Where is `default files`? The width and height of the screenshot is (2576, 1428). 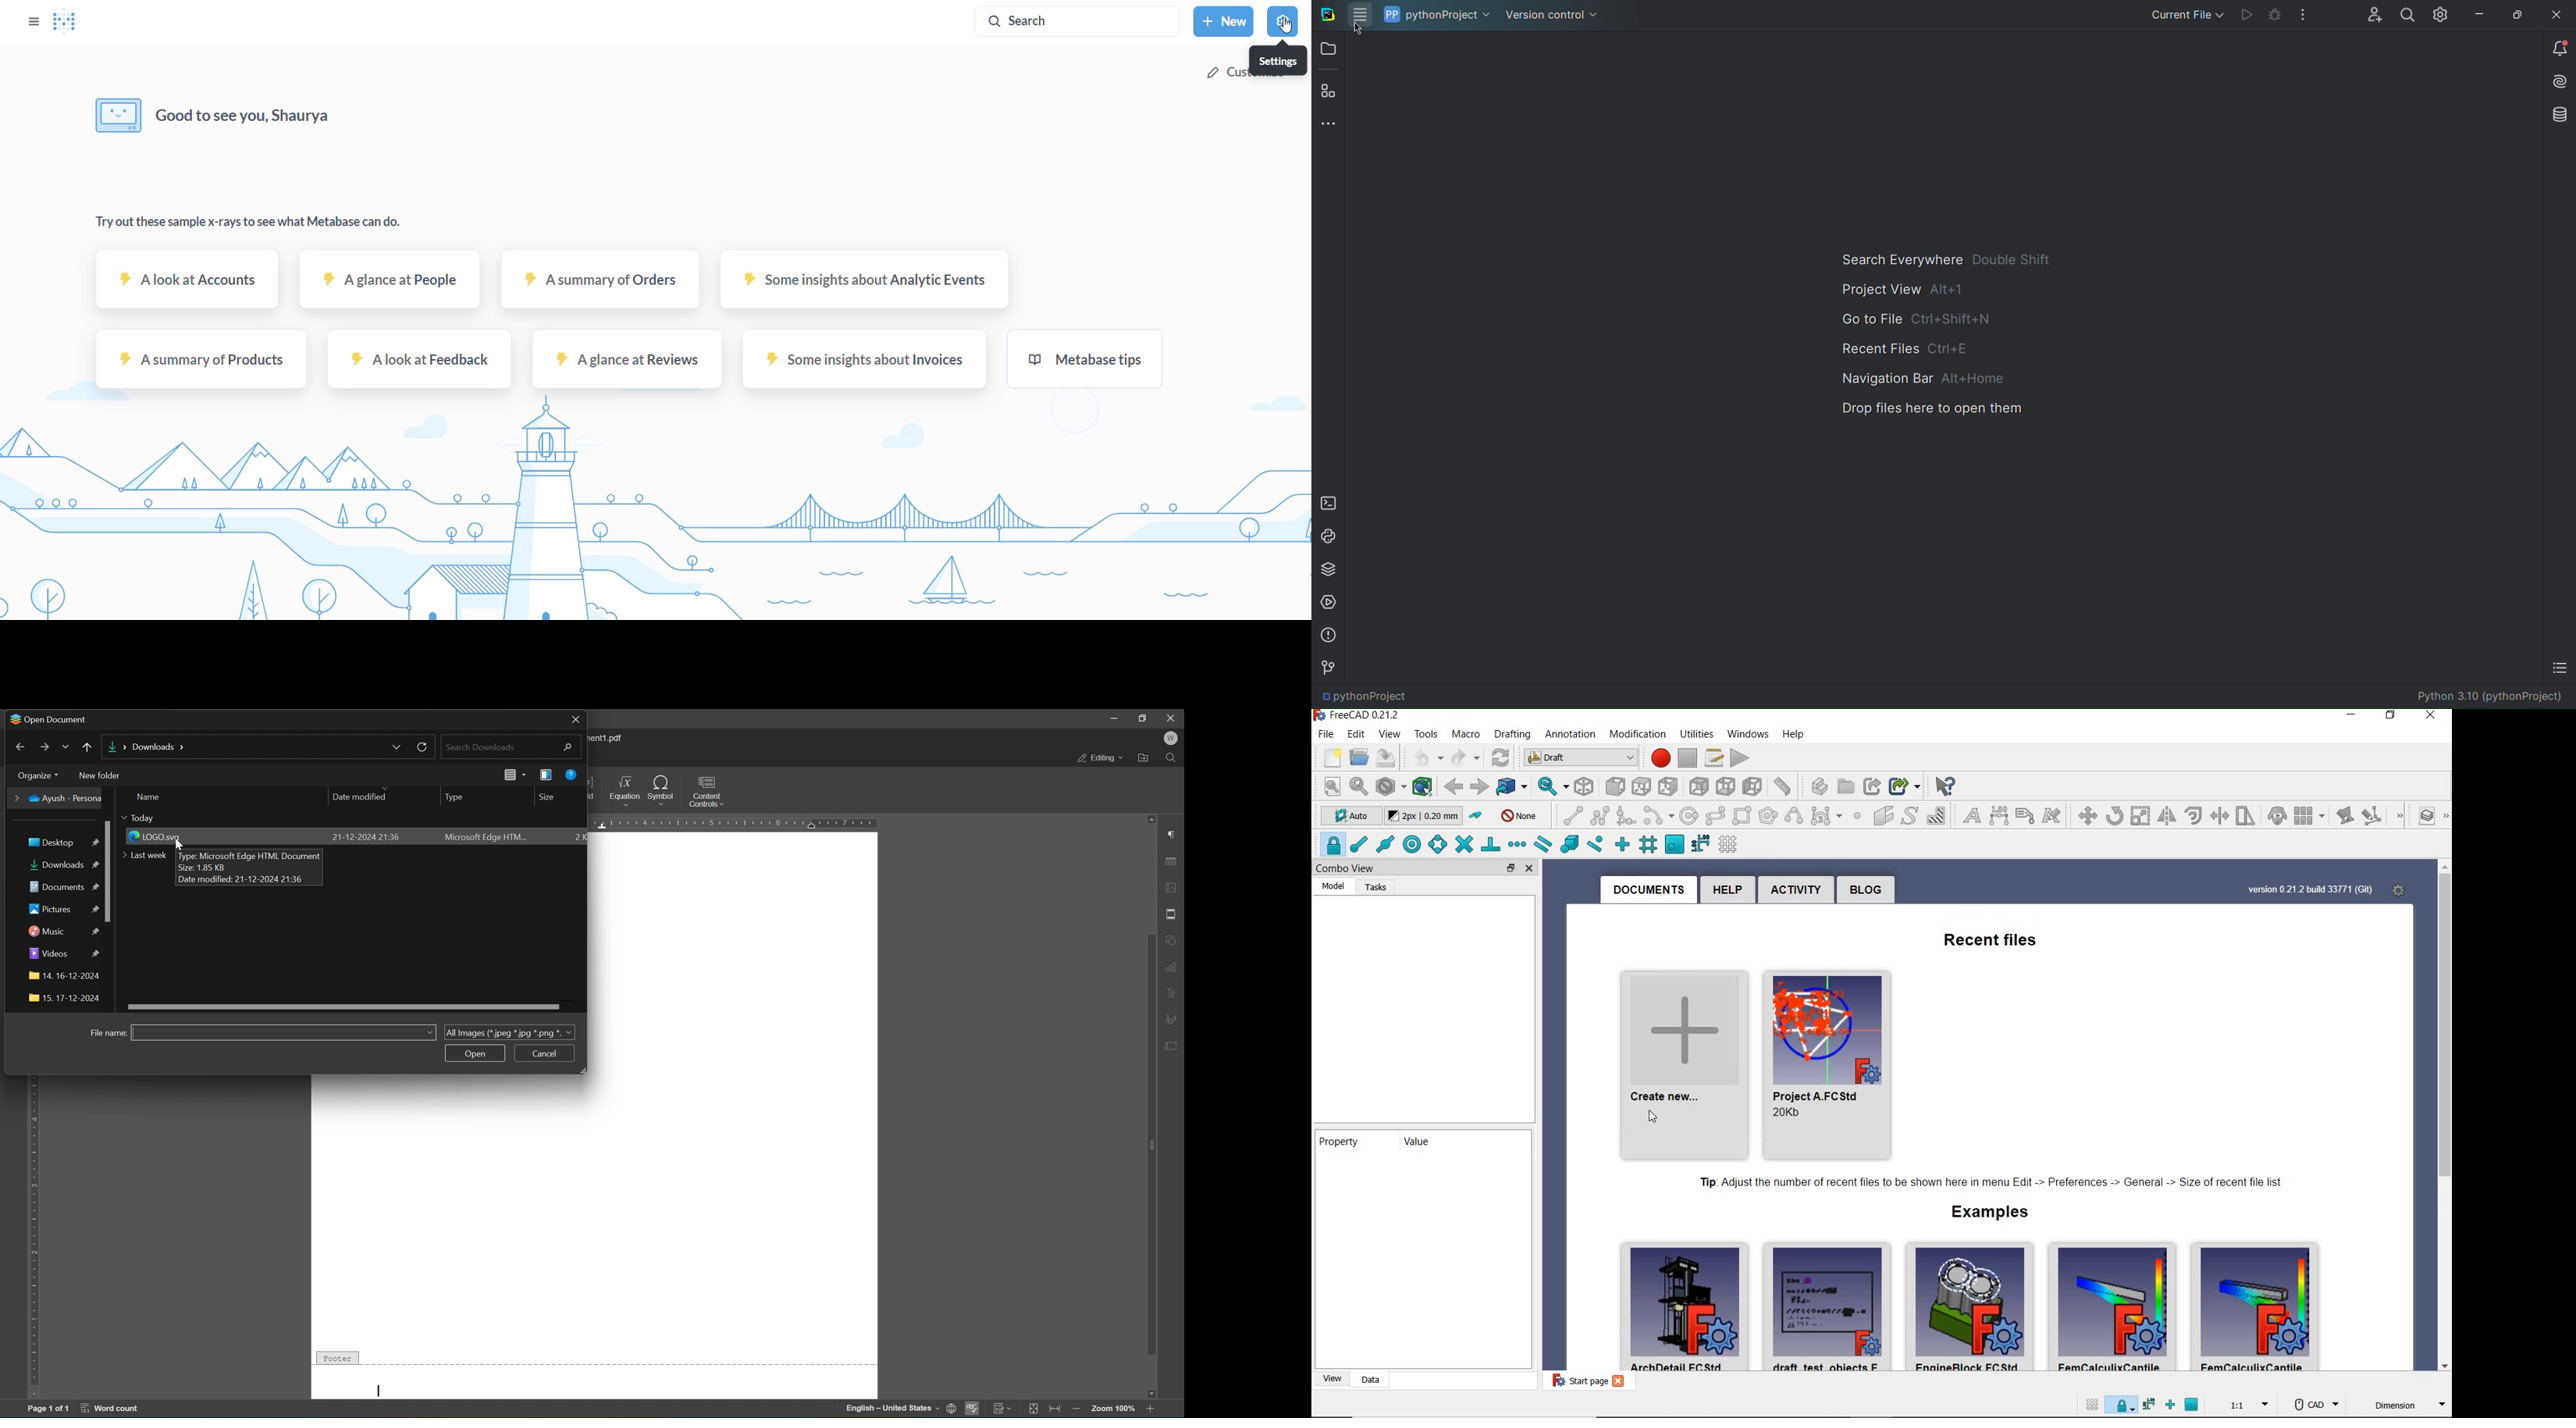 default files is located at coordinates (1973, 1304).